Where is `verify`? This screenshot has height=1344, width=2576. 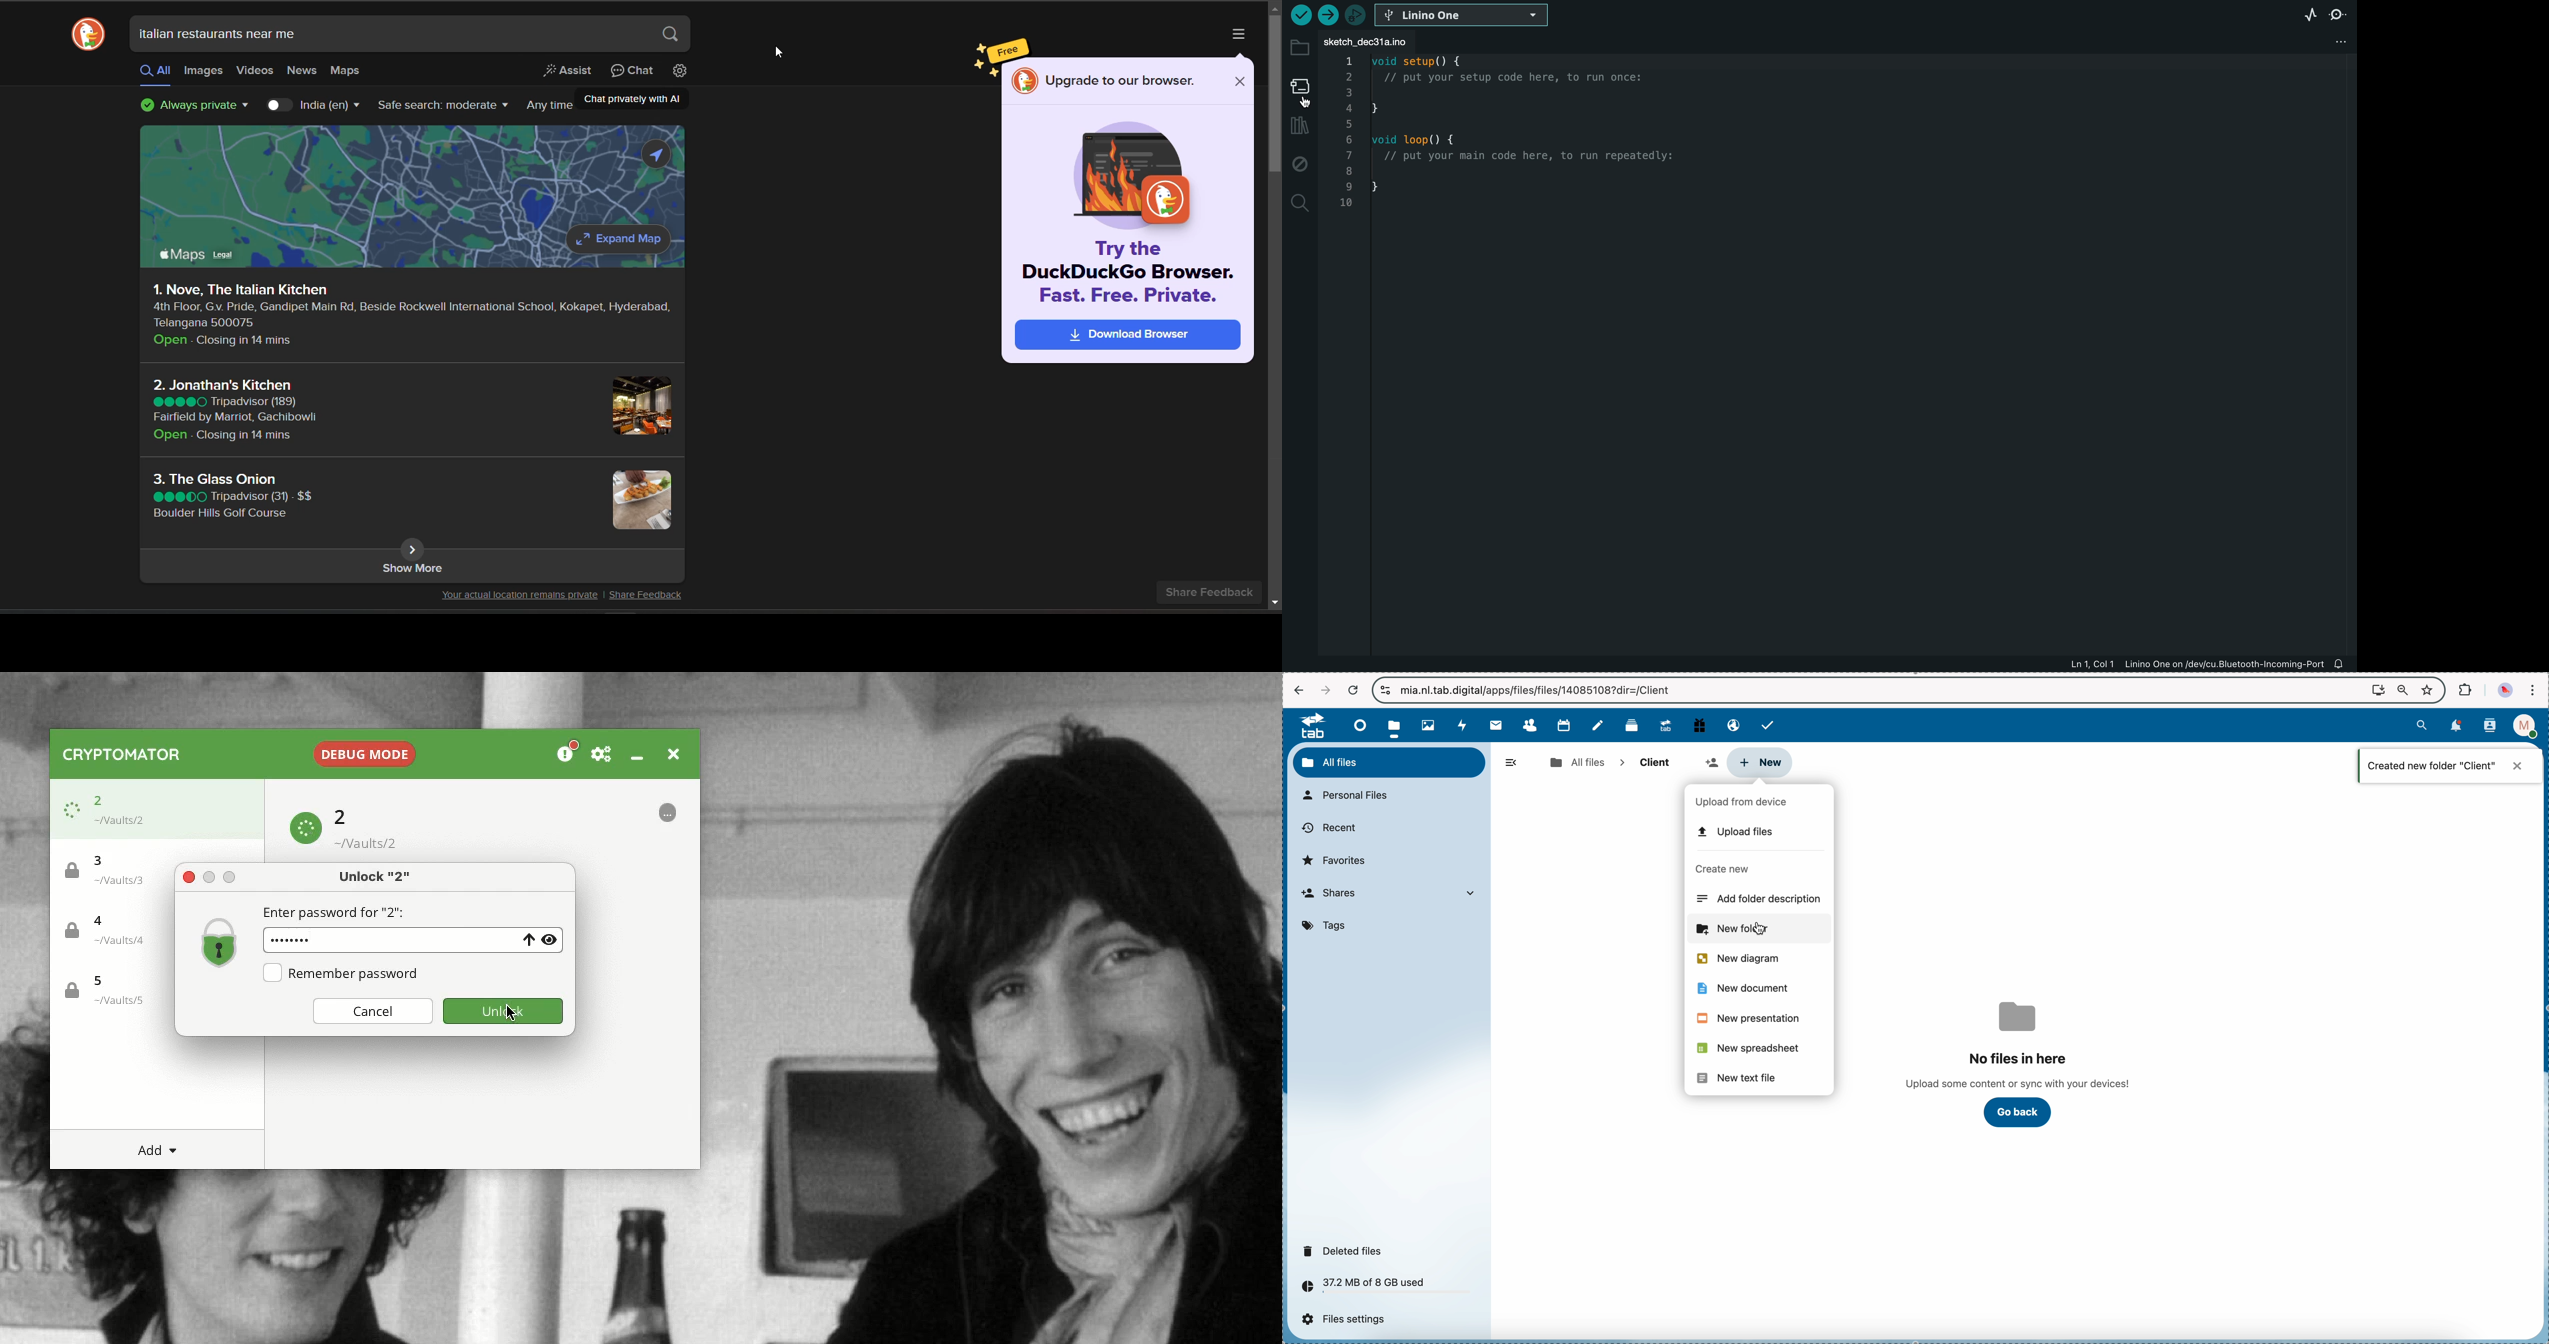 verify is located at coordinates (1300, 15).